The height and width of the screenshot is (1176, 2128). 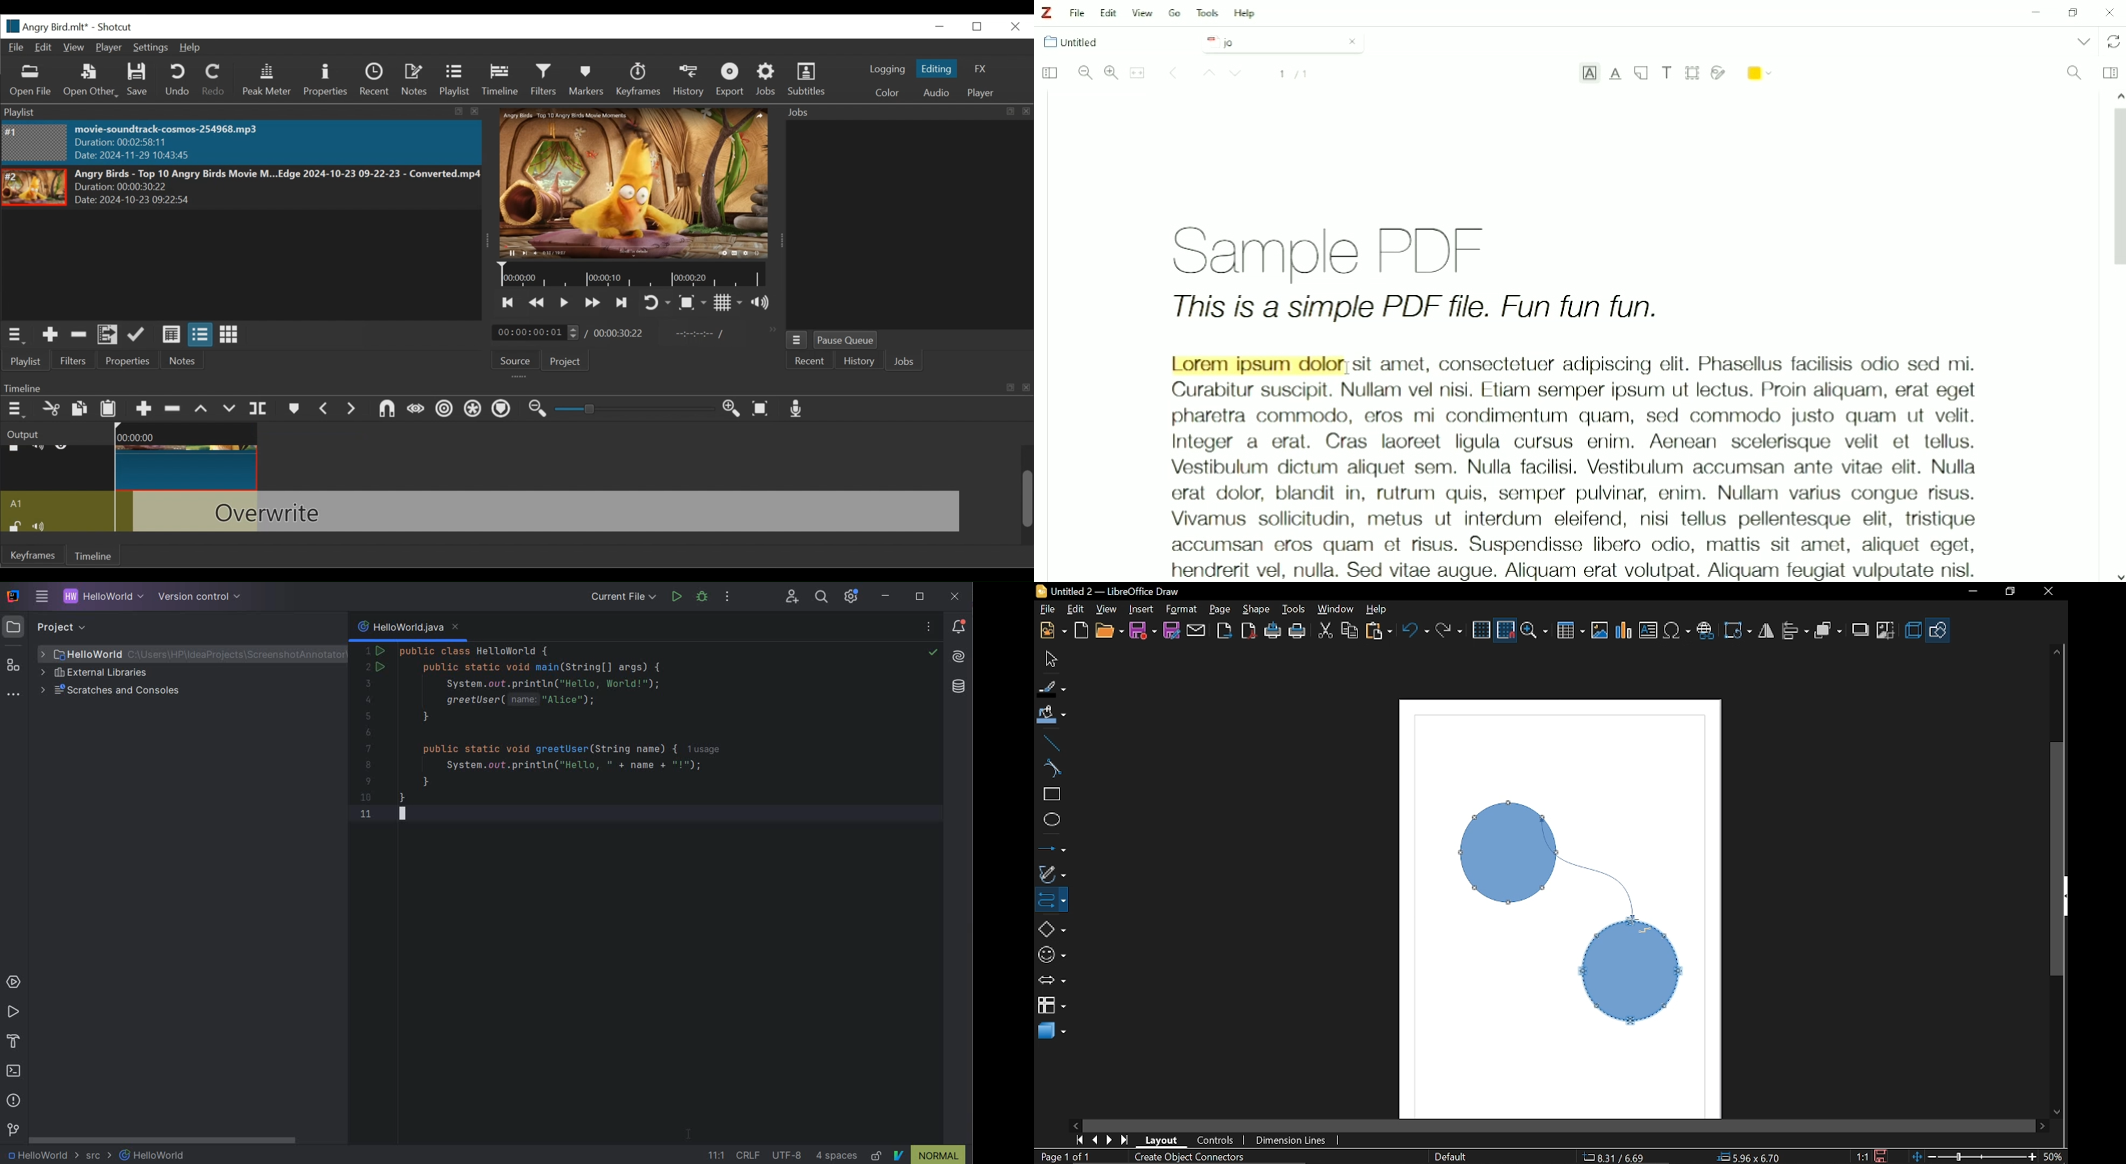 I want to click on View, so click(x=74, y=47).